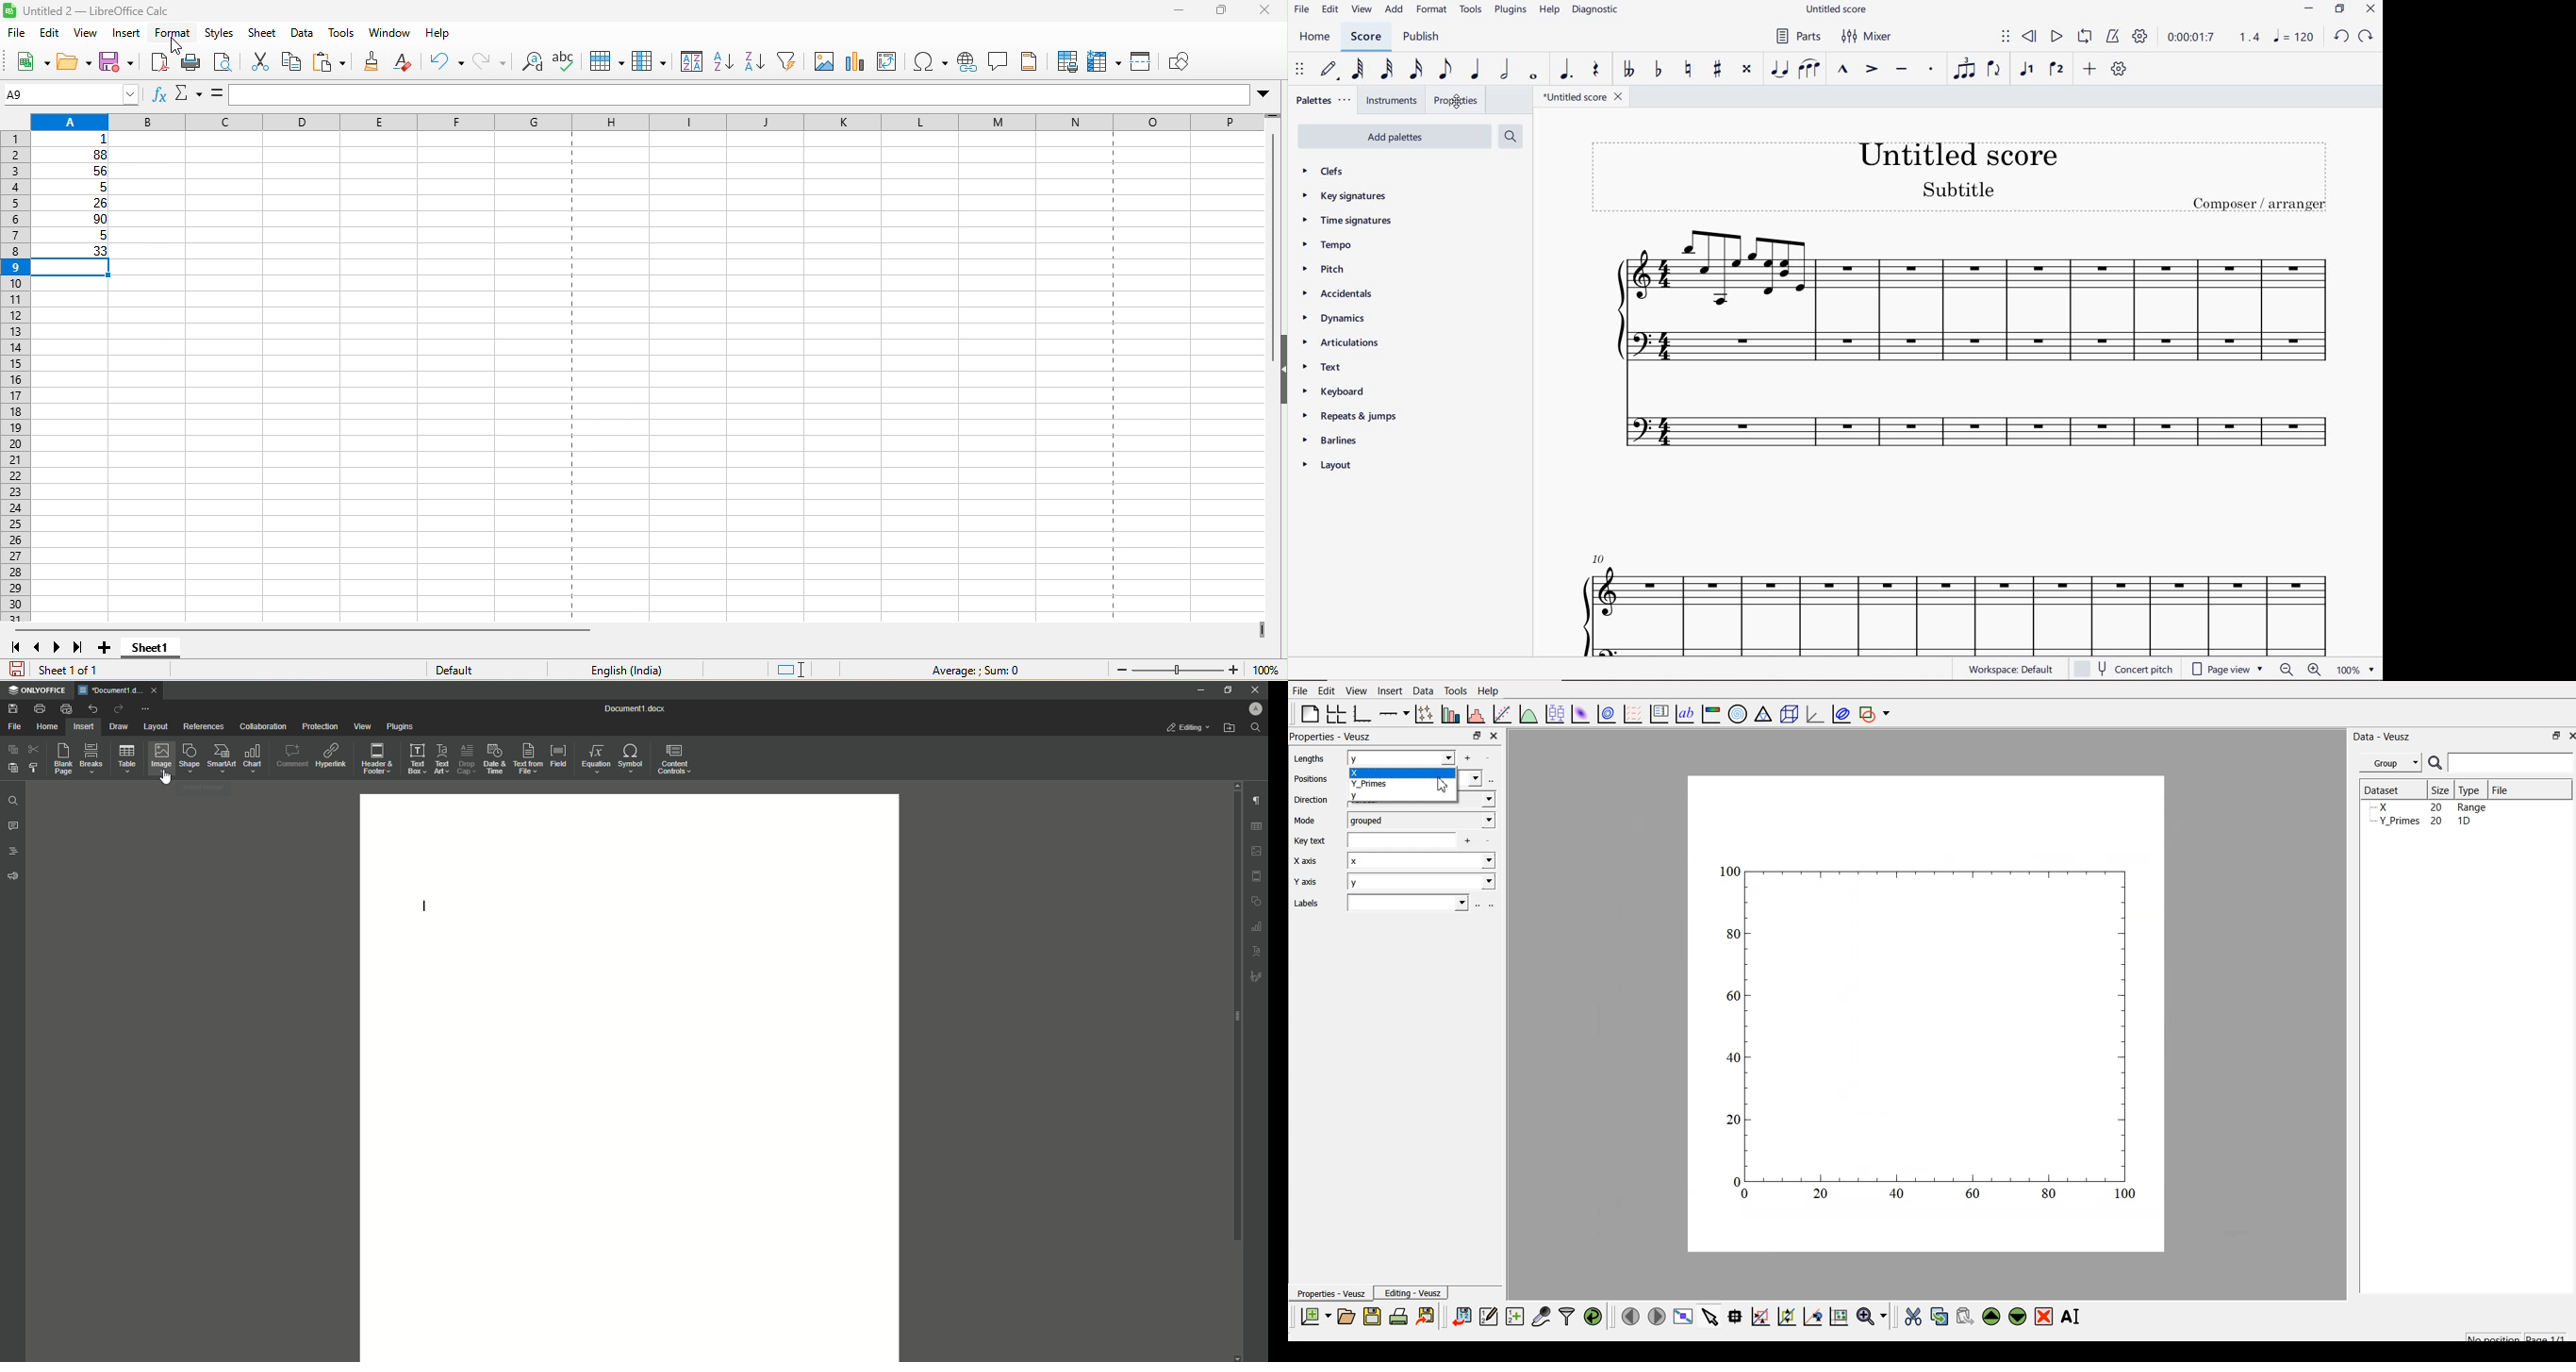 The width and height of the screenshot is (2576, 1372). Describe the element at coordinates (52, 32) in the screenshot. I see `edit` at that location.